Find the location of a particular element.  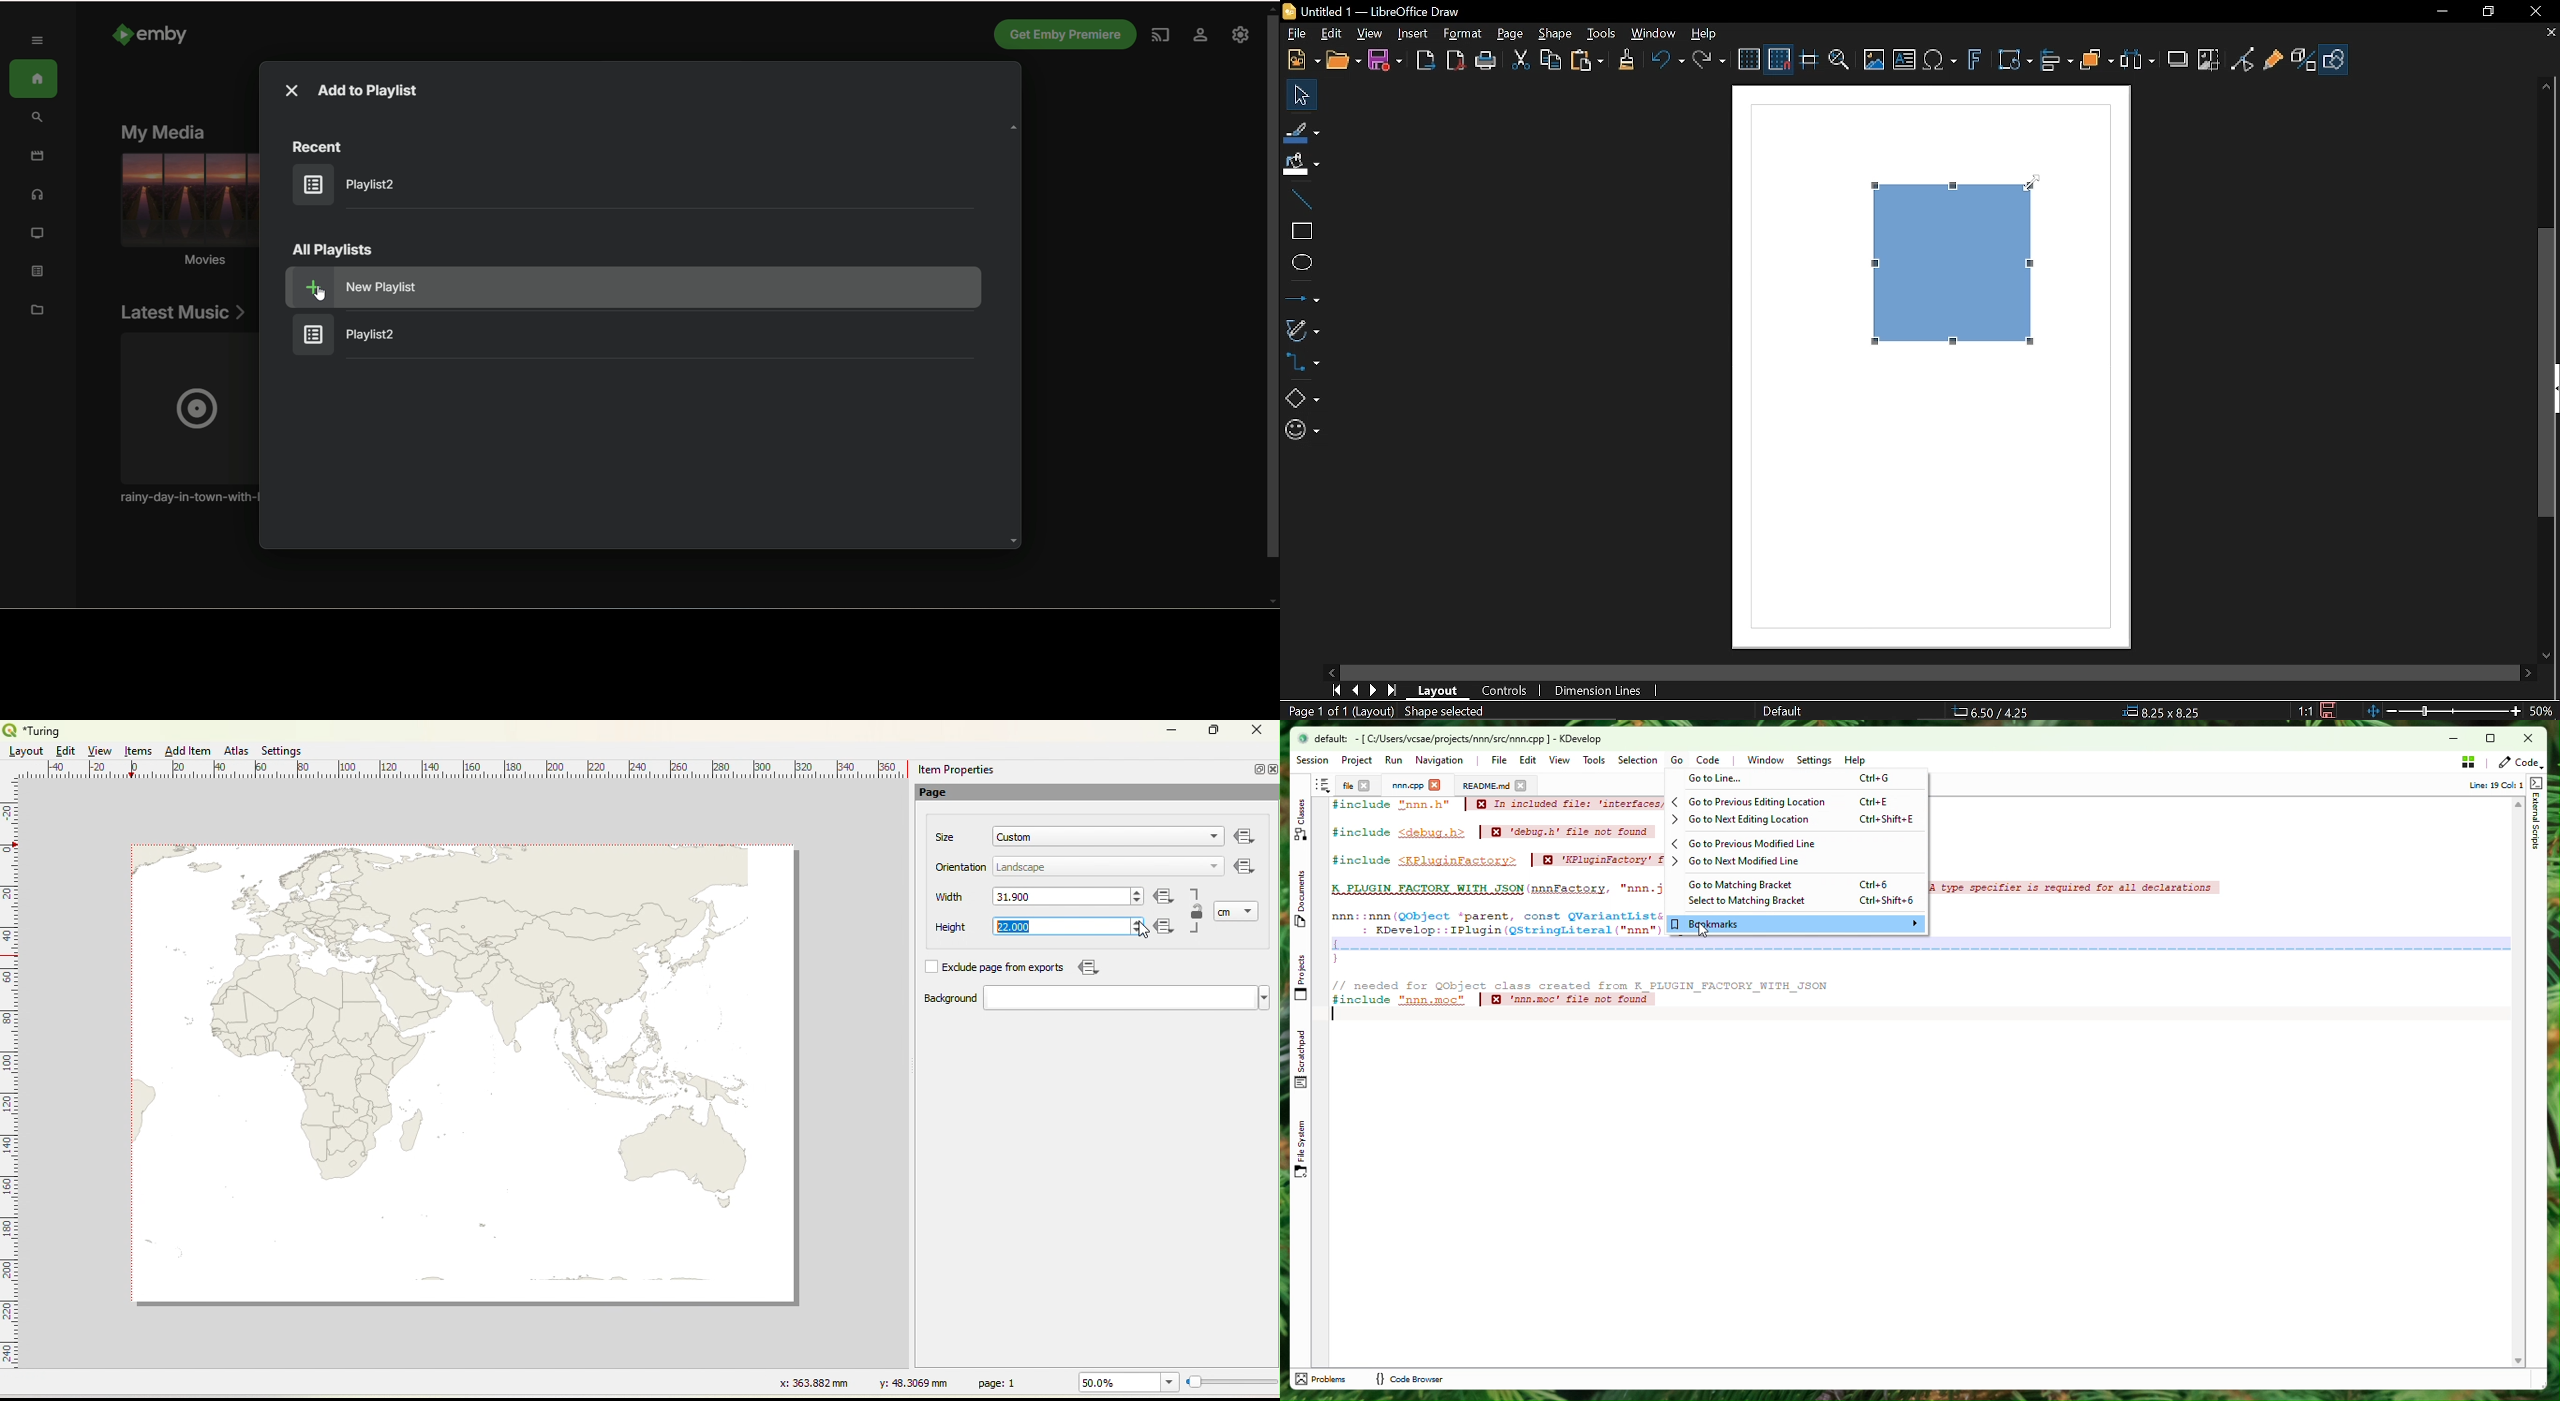

dropdown is located at coordinates (1210, 838).